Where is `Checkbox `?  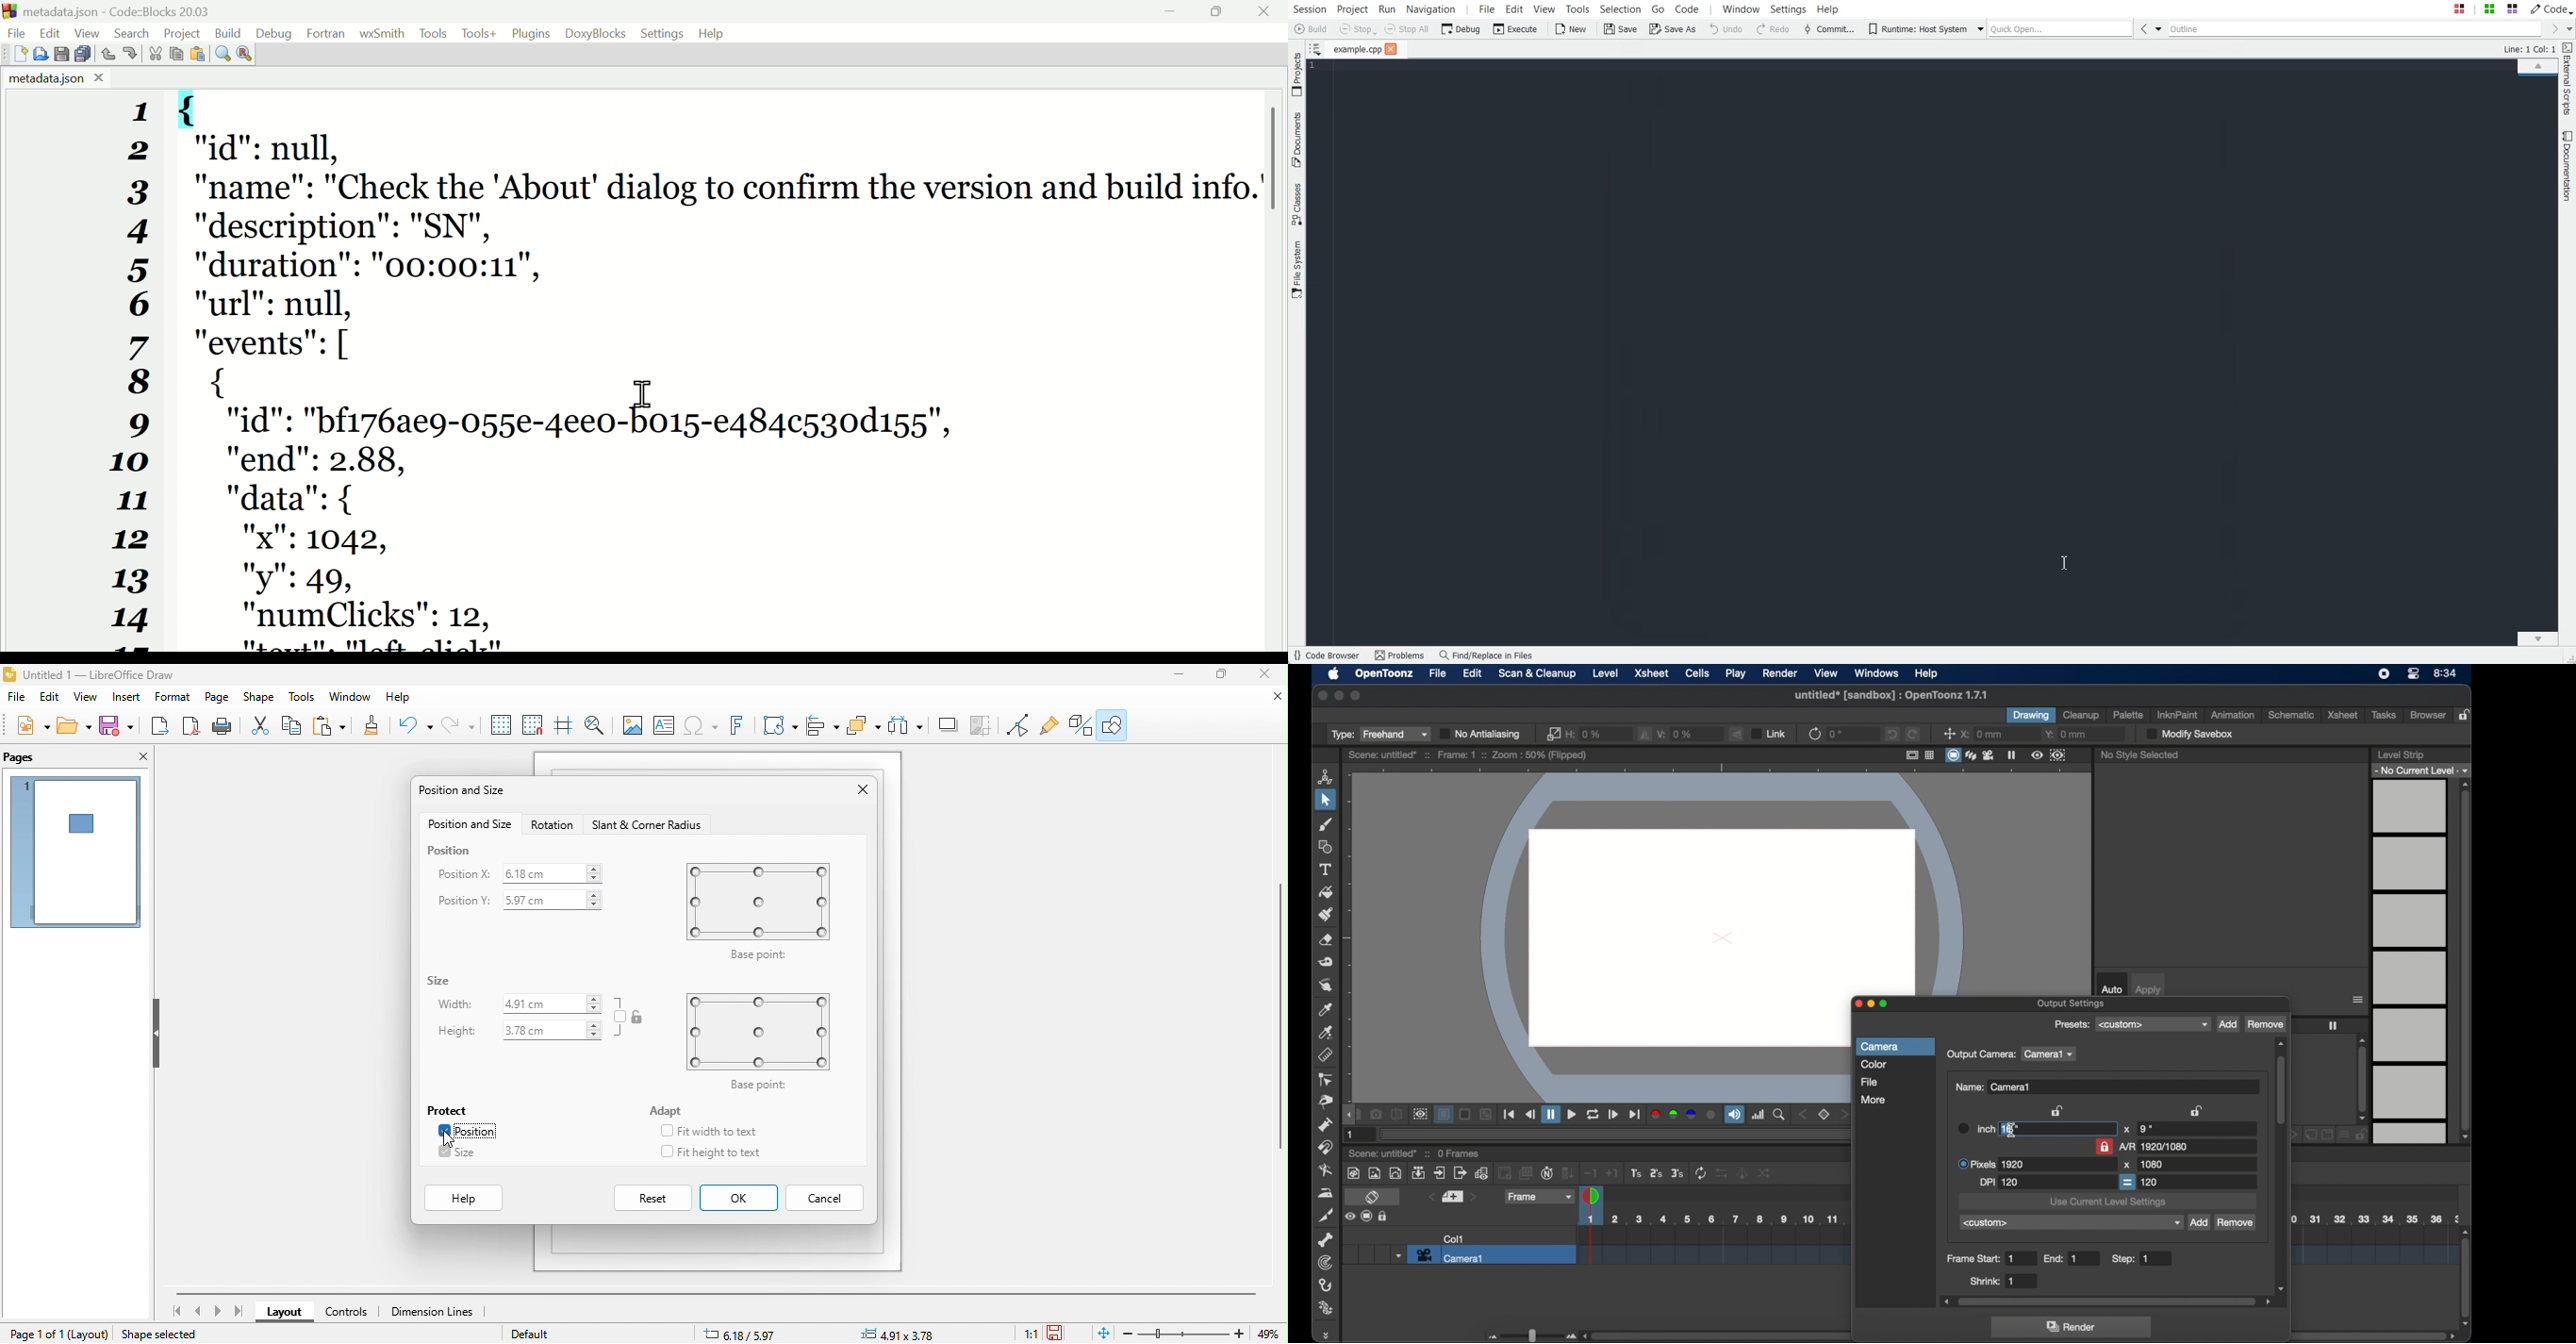
Checkbox  is located at coordinates (442, 1131).